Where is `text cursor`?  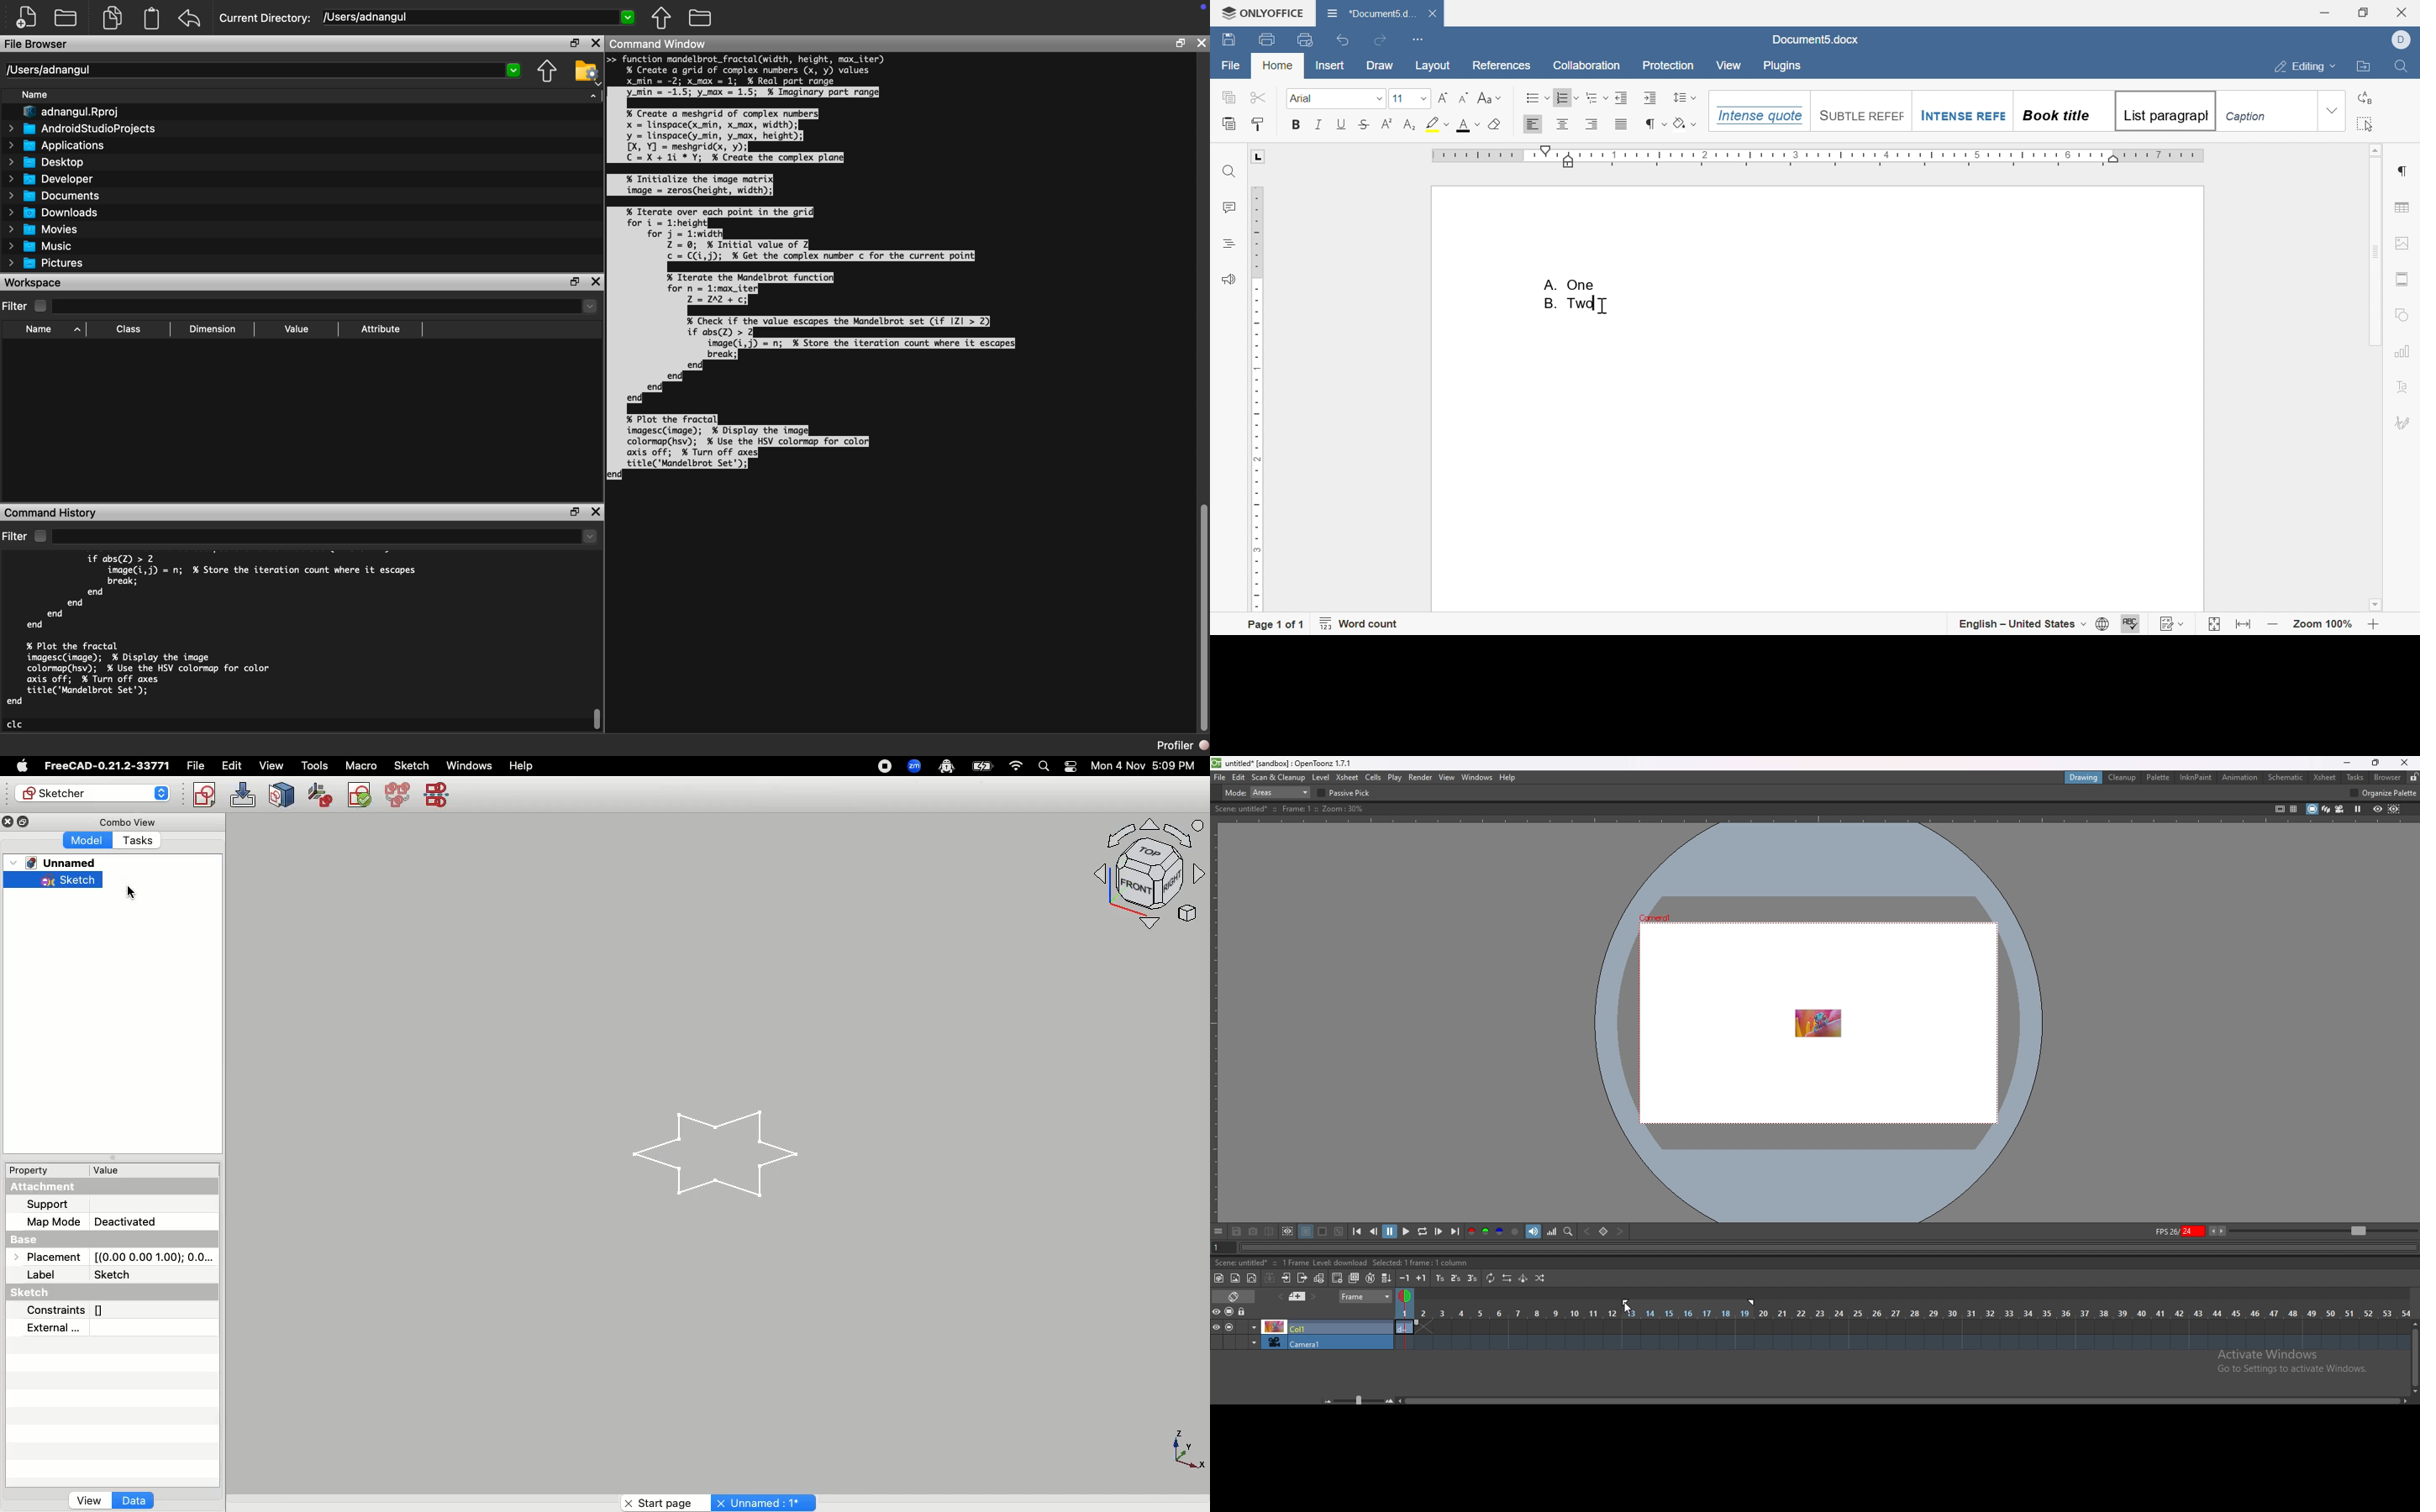 text cursor is located at coordinates (1601, 306).